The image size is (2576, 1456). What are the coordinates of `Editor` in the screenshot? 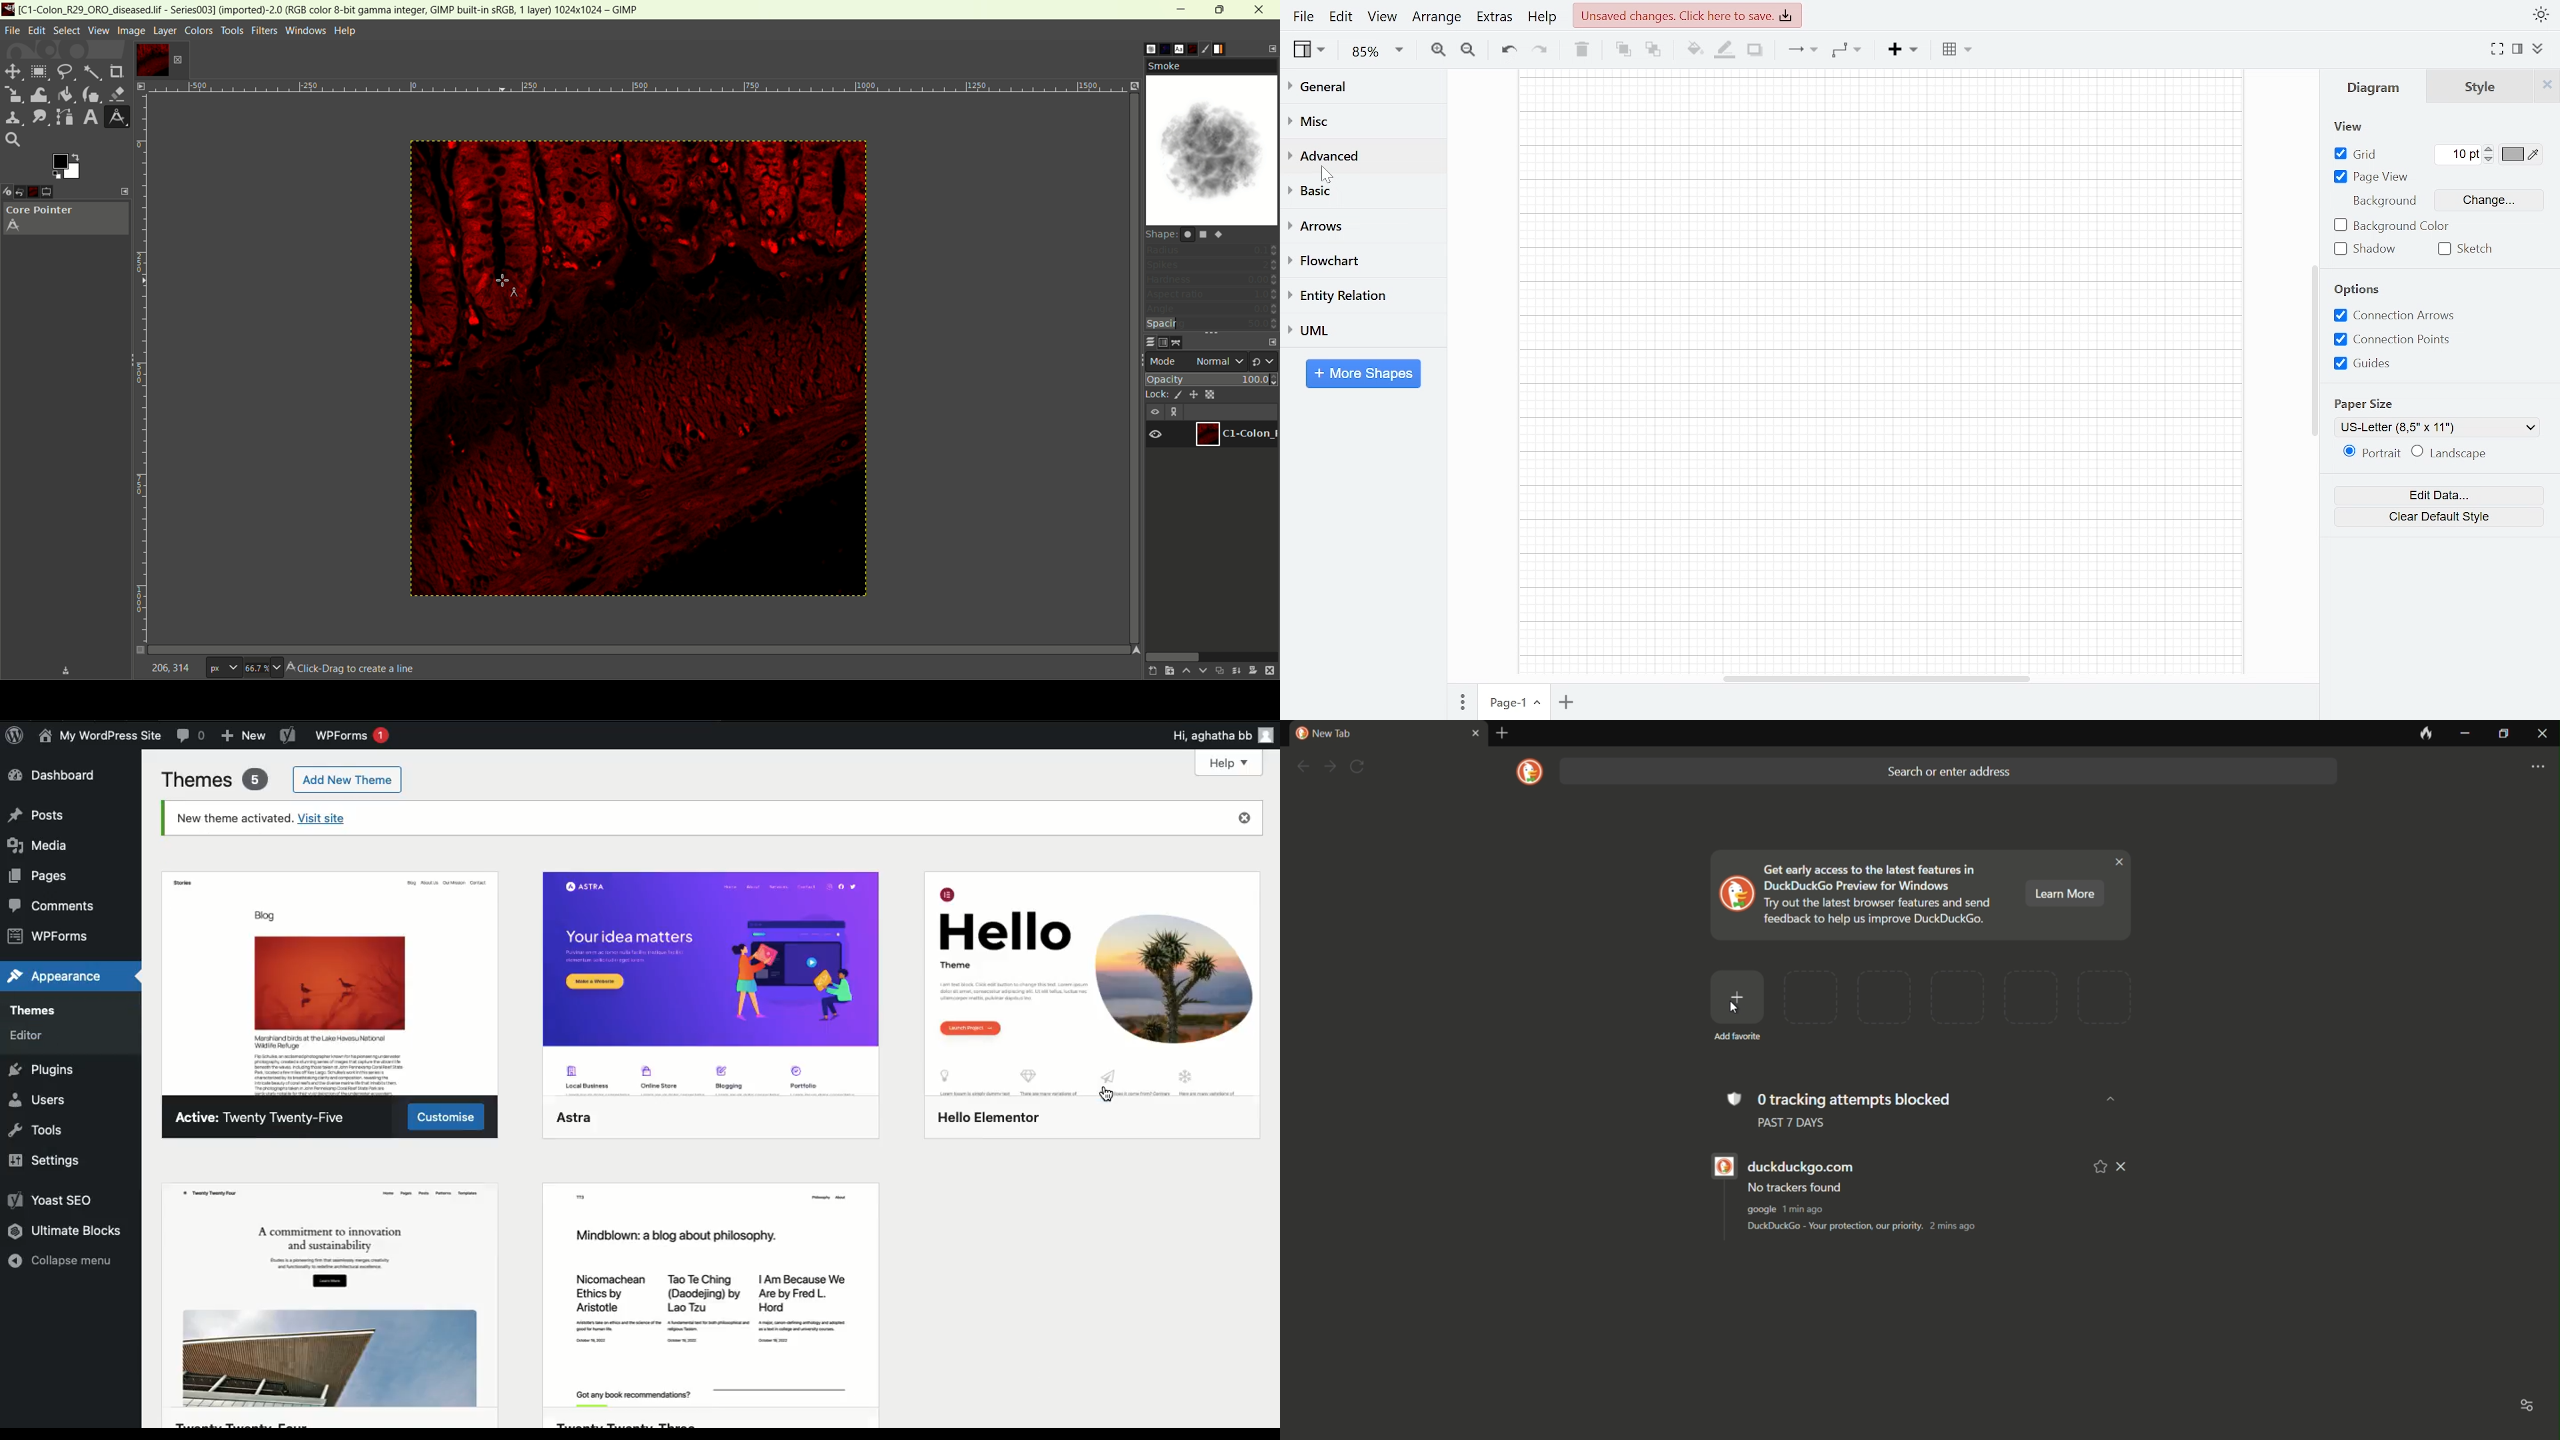 It's located at (38, 1037).